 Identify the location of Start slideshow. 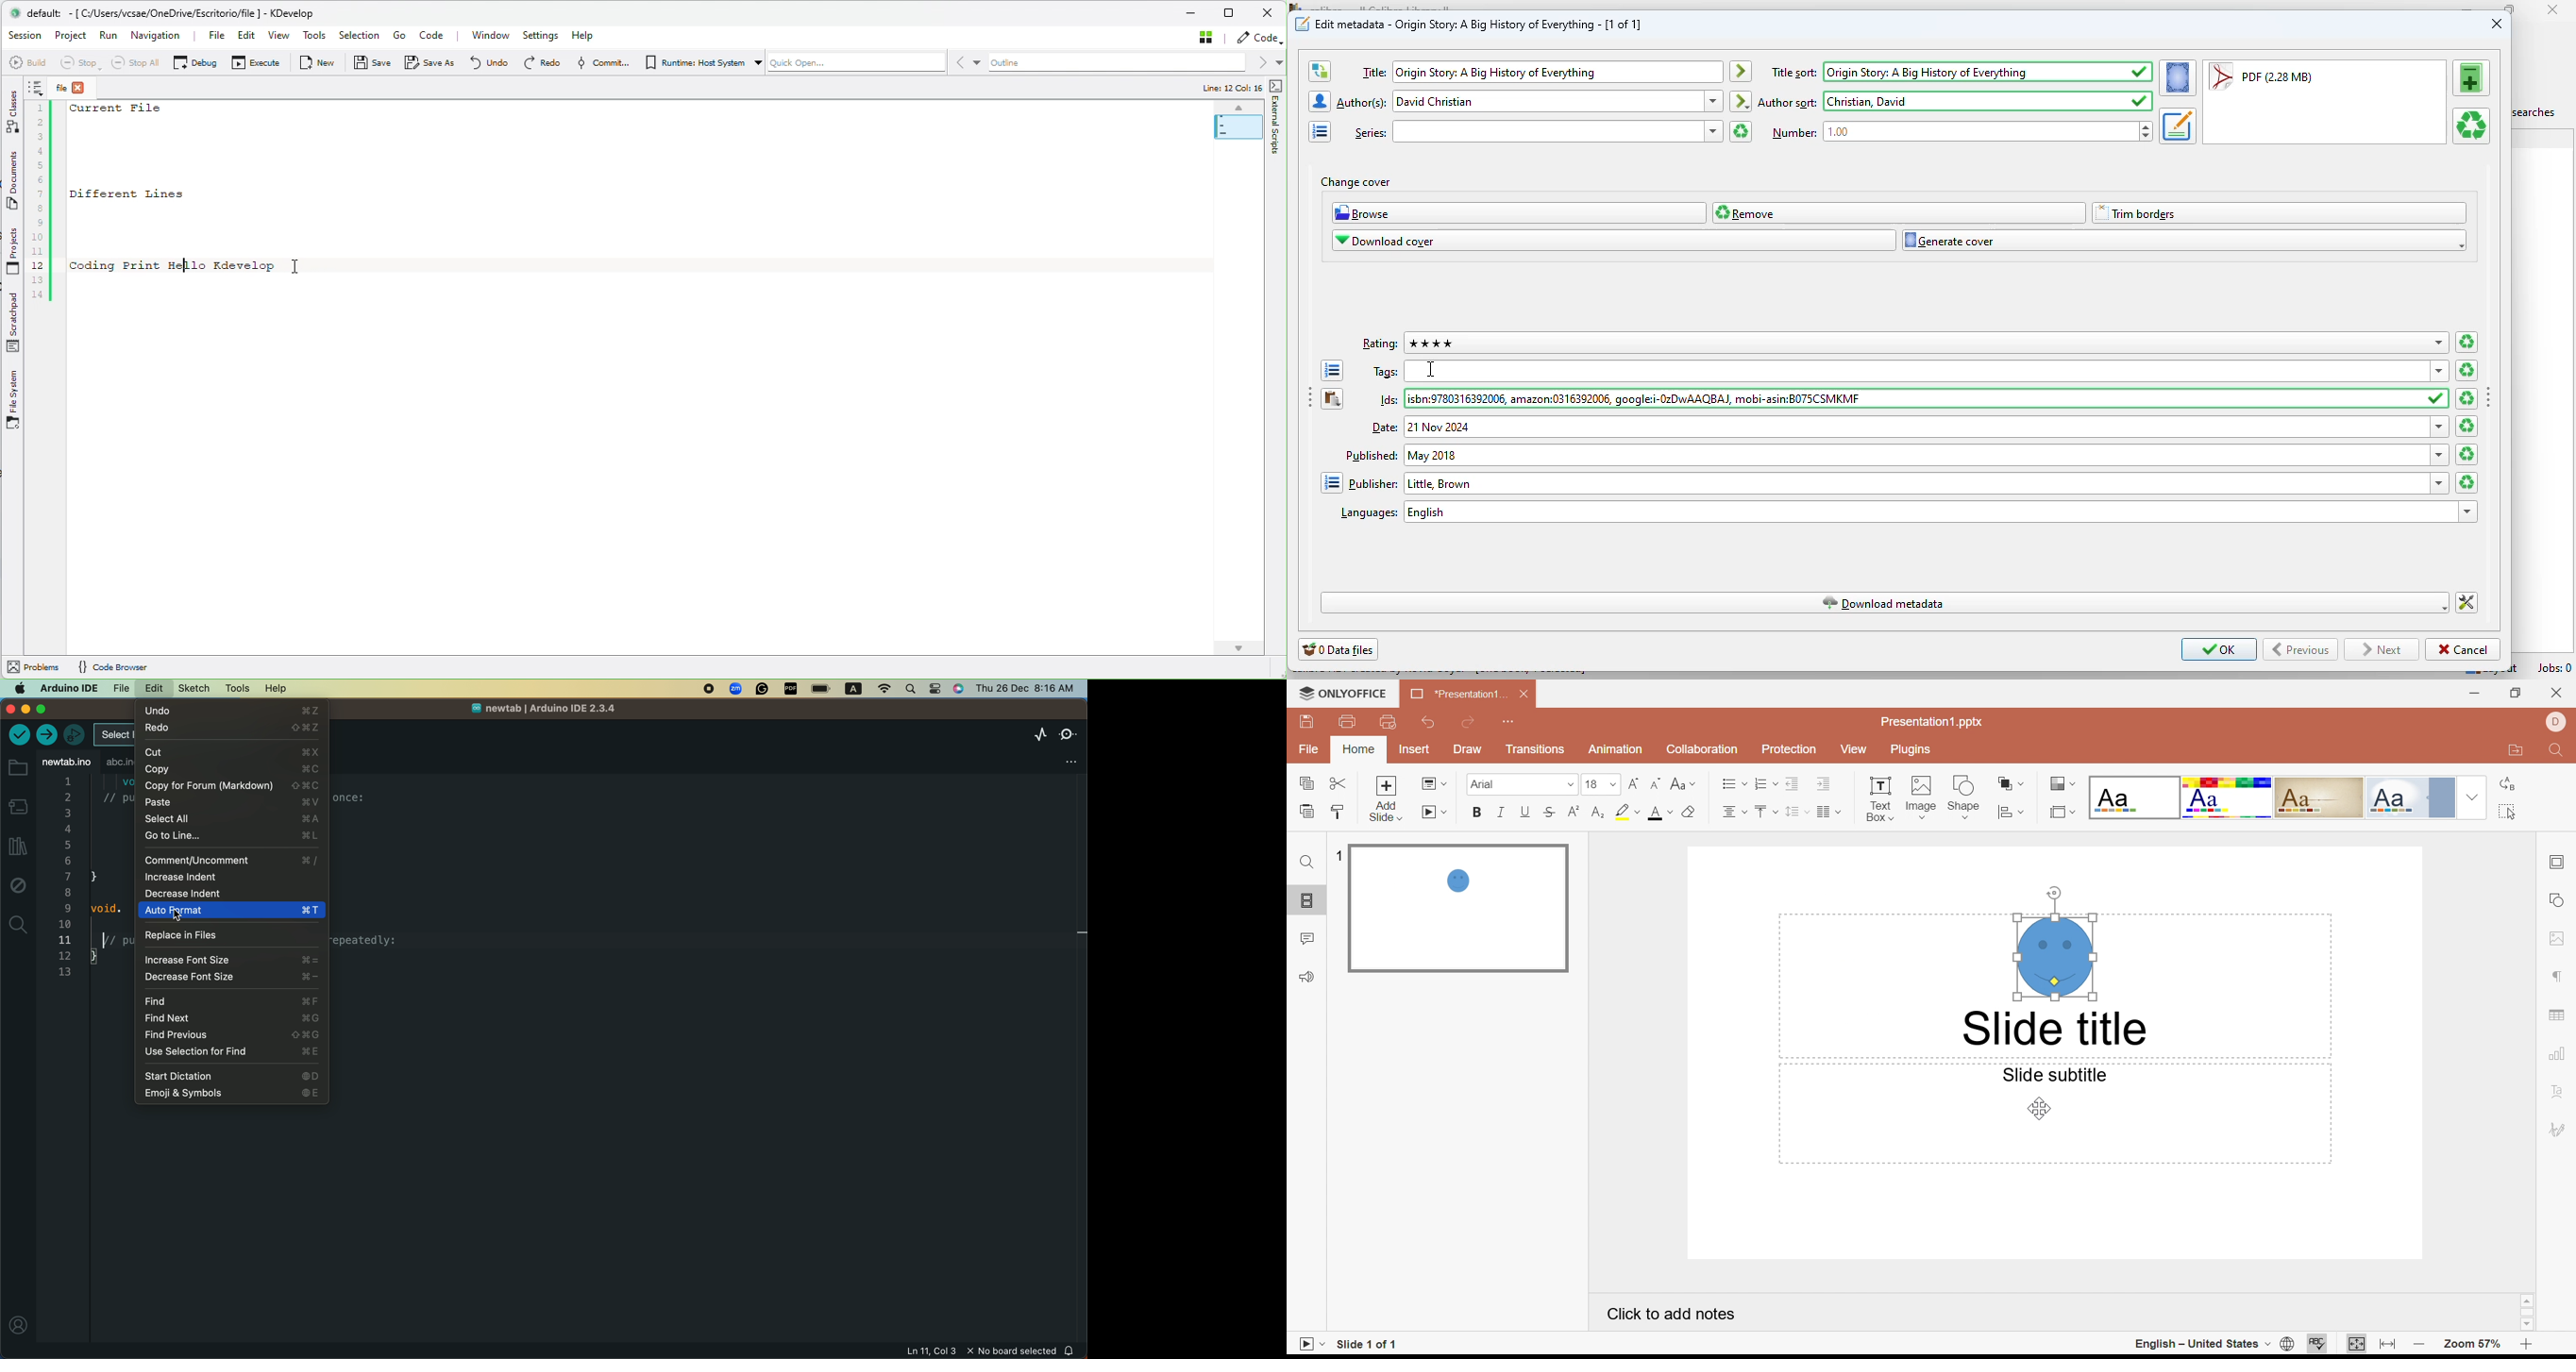
(1437, 814).